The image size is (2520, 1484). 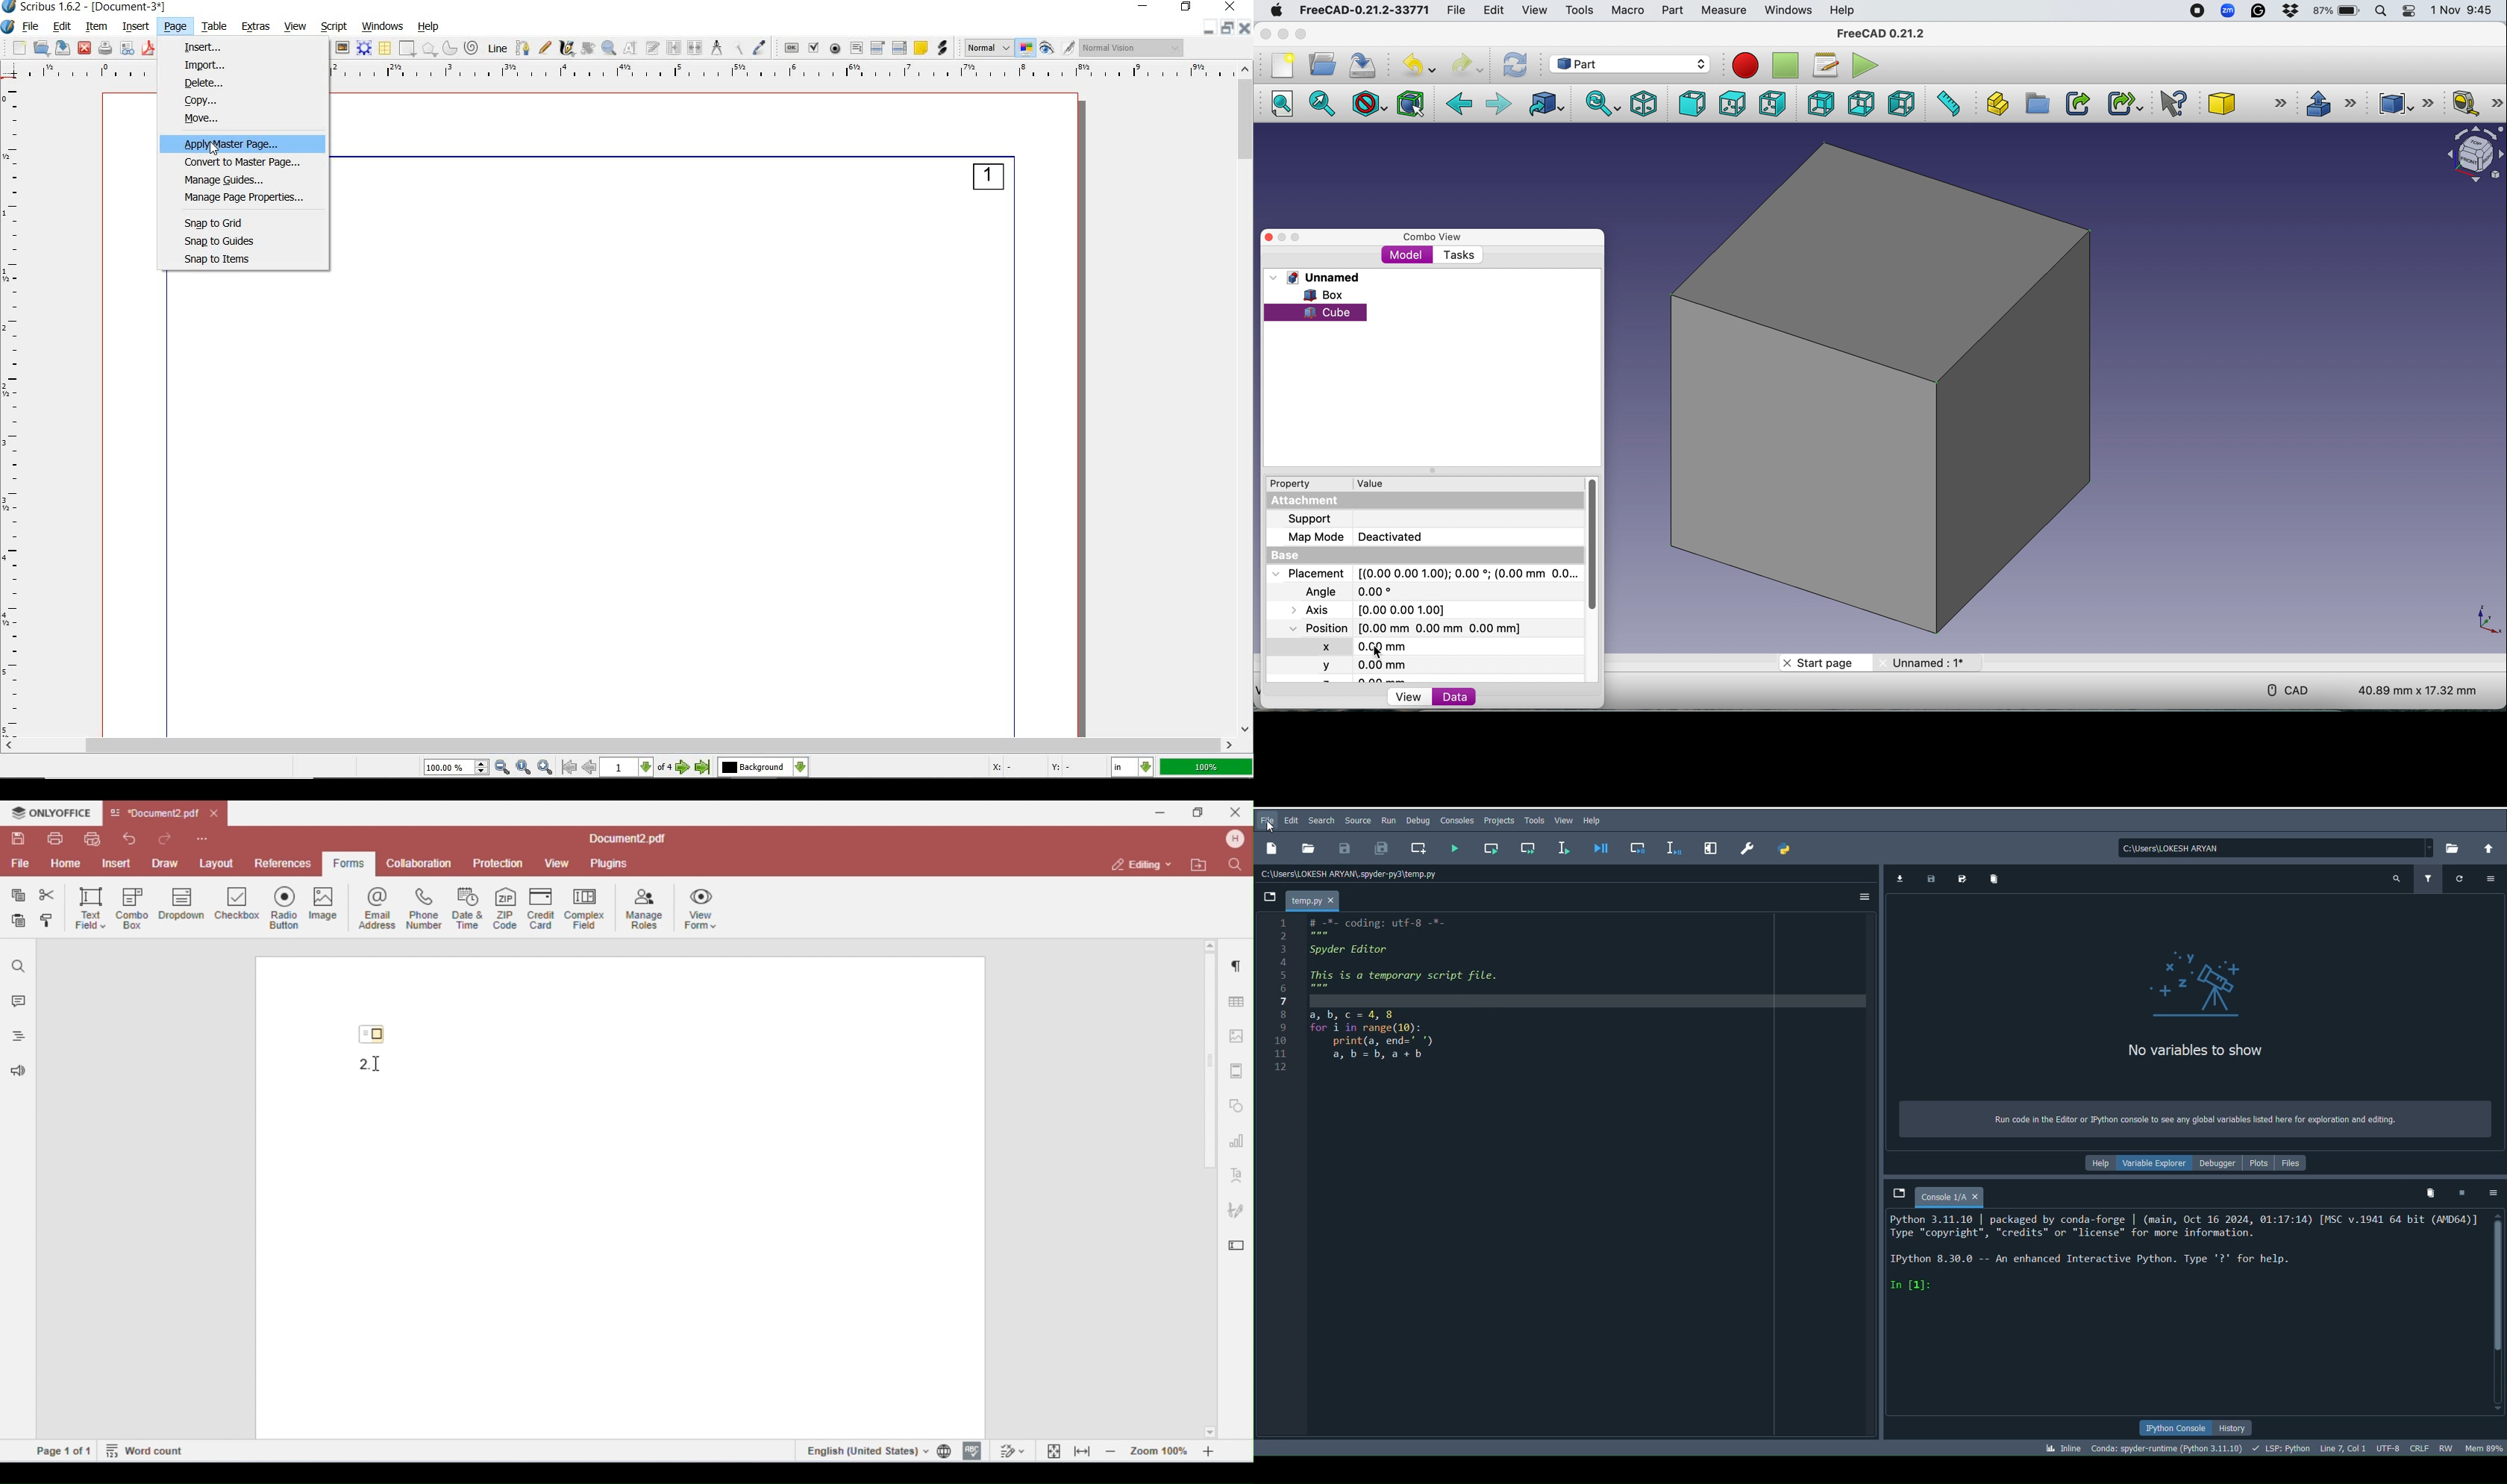 I want to click on Undo, so click(x=1422, y=65).